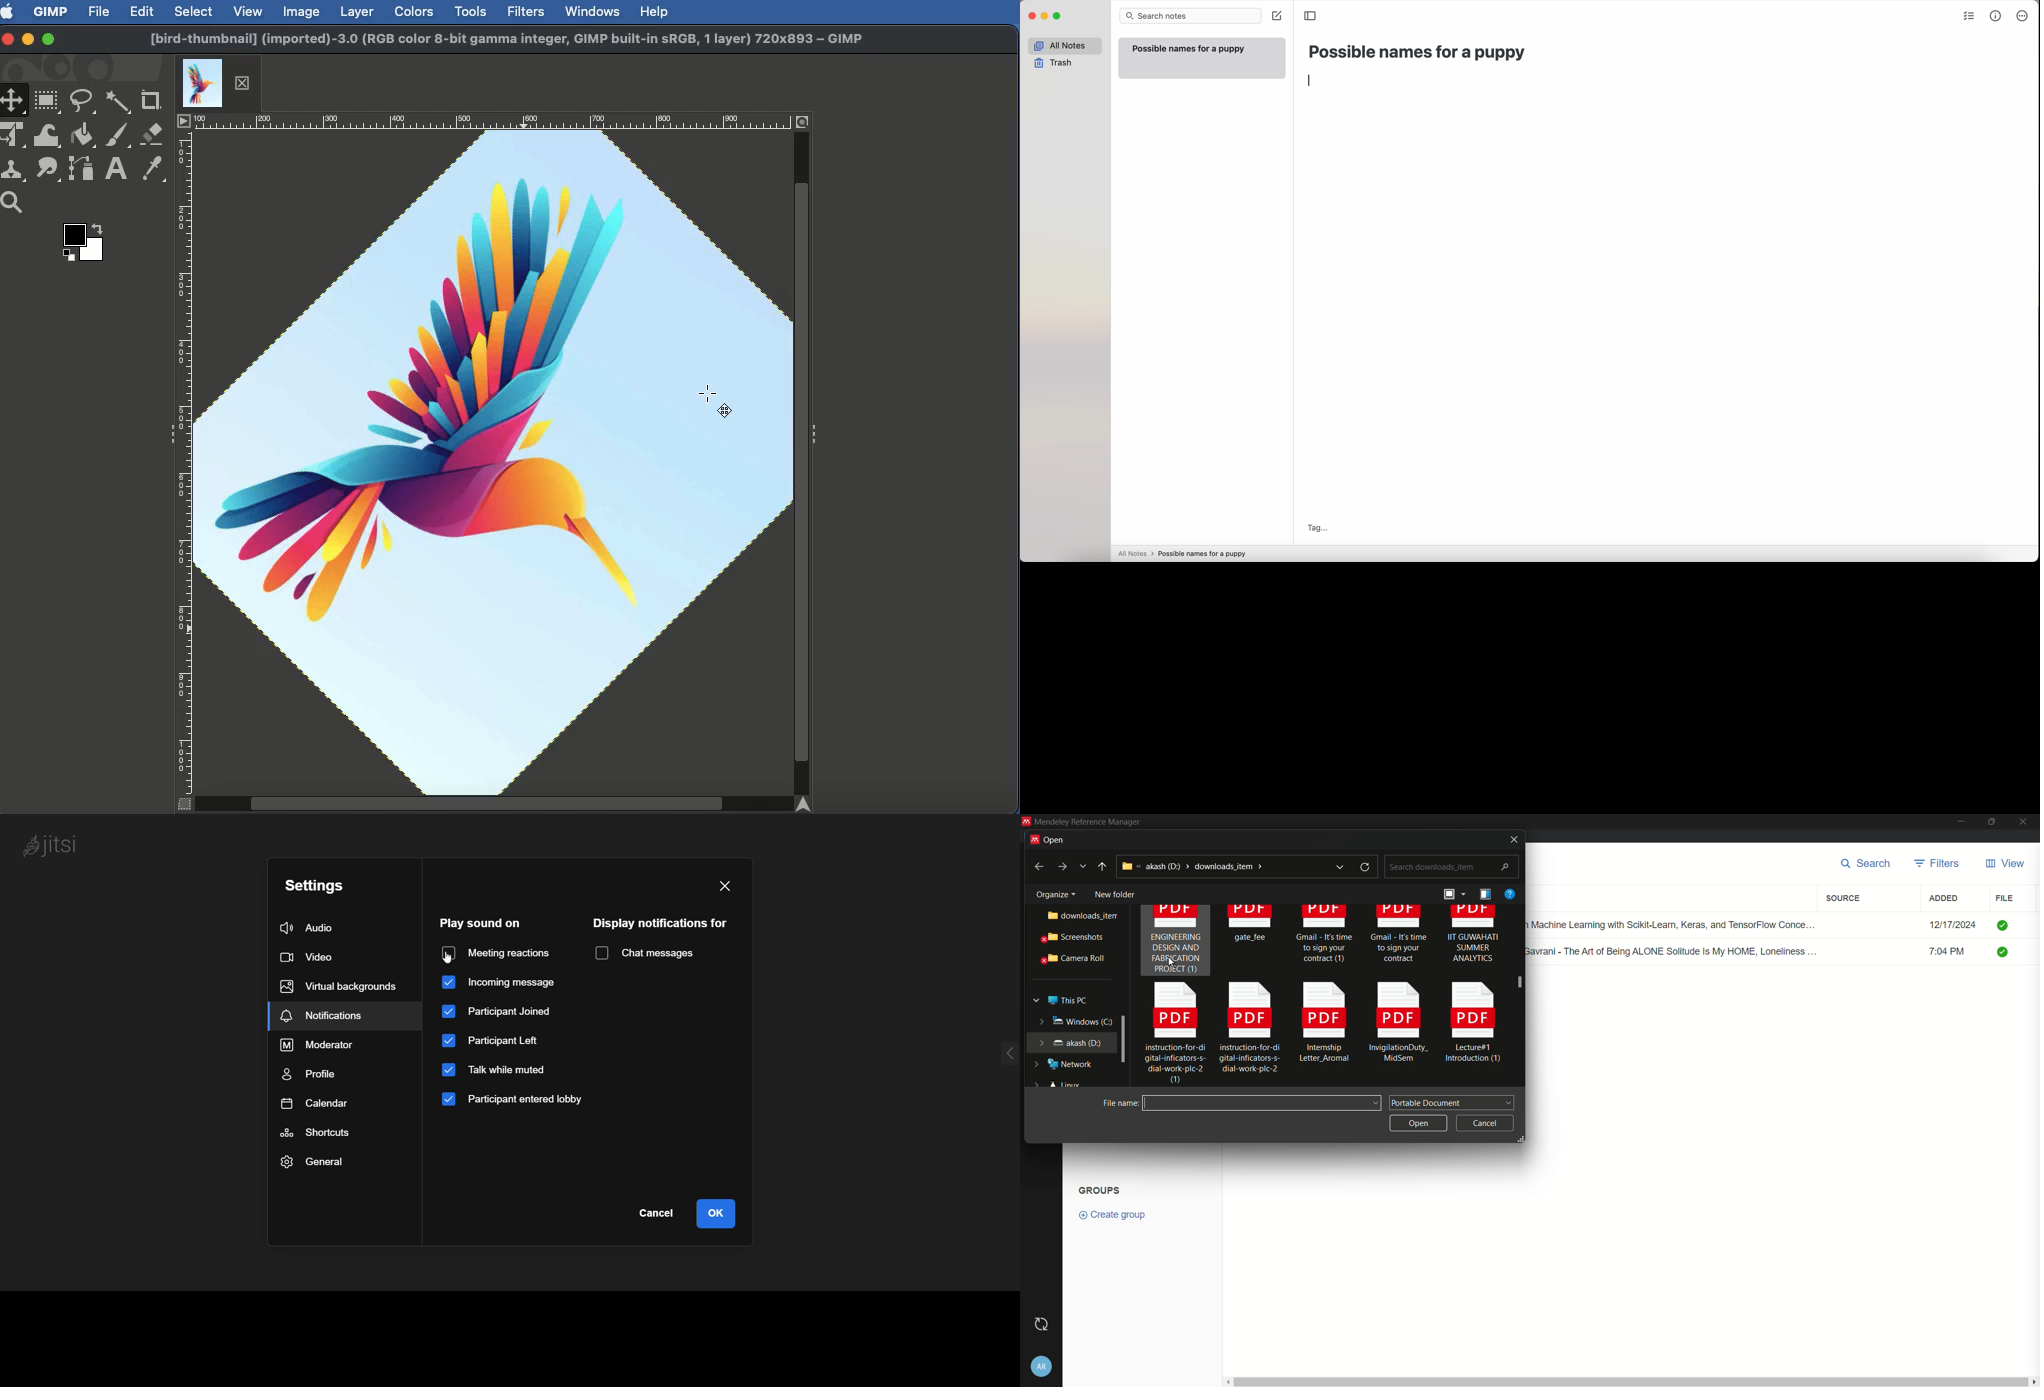 This screenshot has width=2044, height=1400. I want to click on instruction-for-di
gital-inficators-s-
dial-work-plc-2
0), so click(1170, 1034).